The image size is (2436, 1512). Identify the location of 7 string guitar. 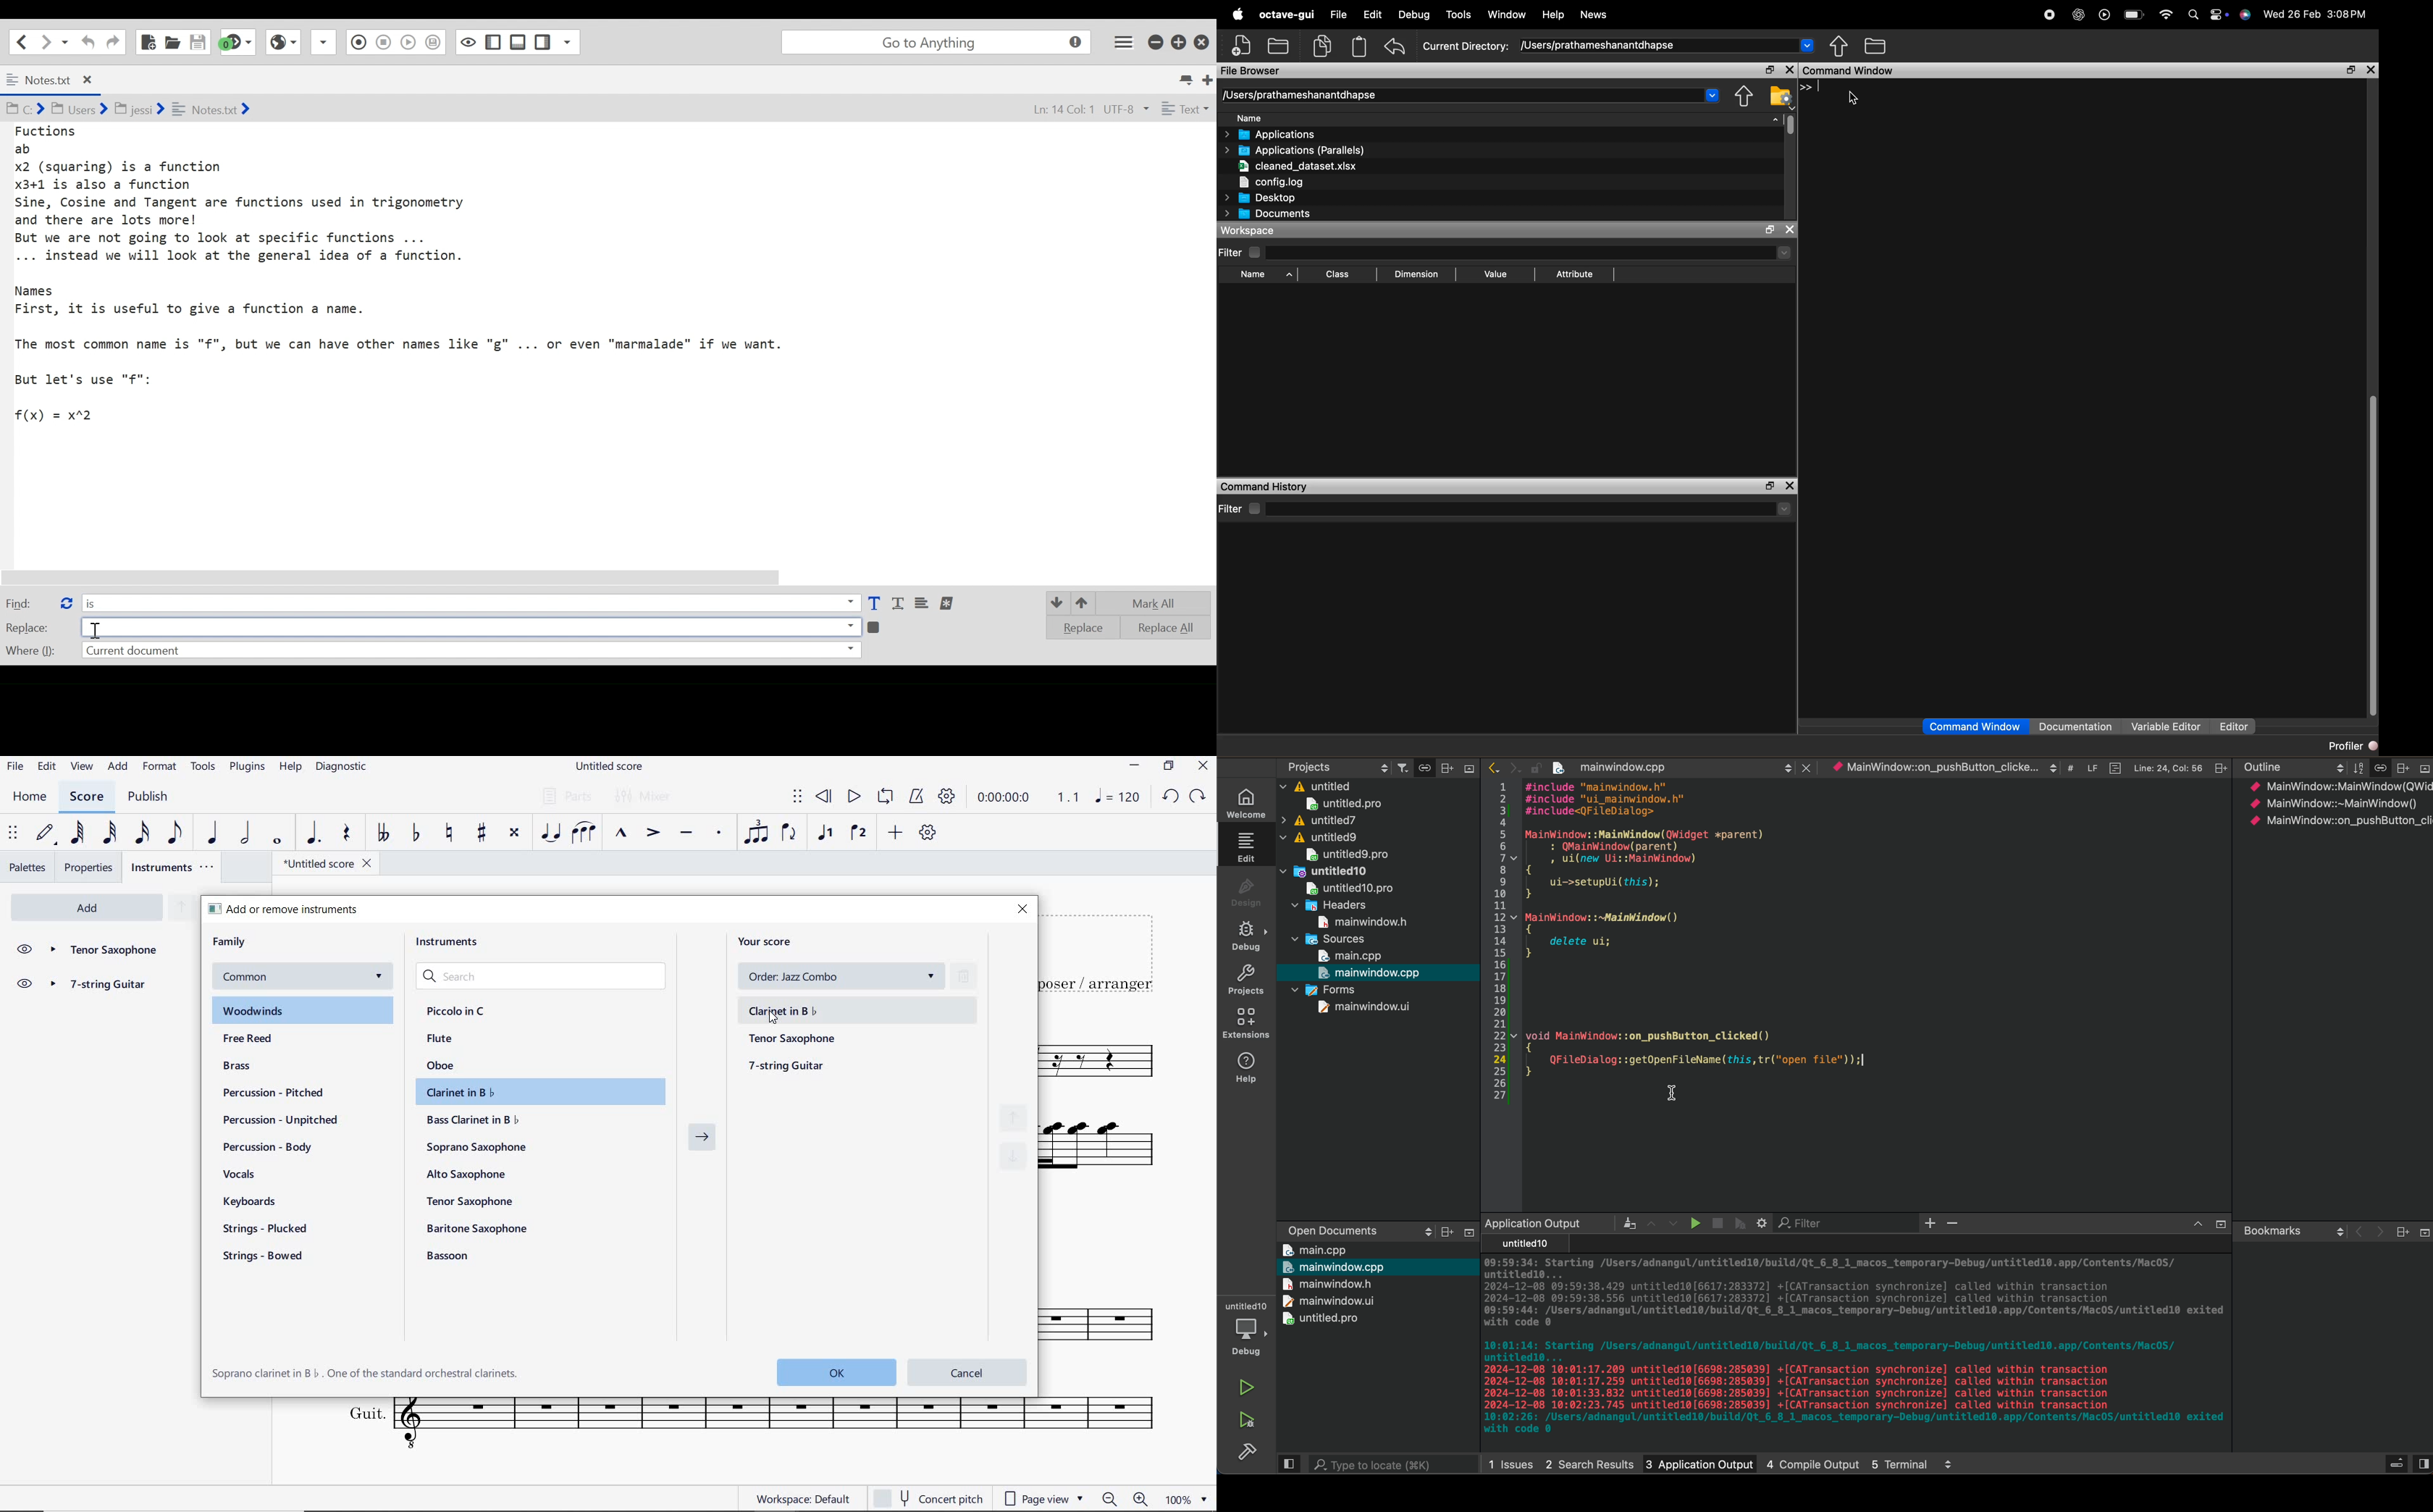
(104, 986).